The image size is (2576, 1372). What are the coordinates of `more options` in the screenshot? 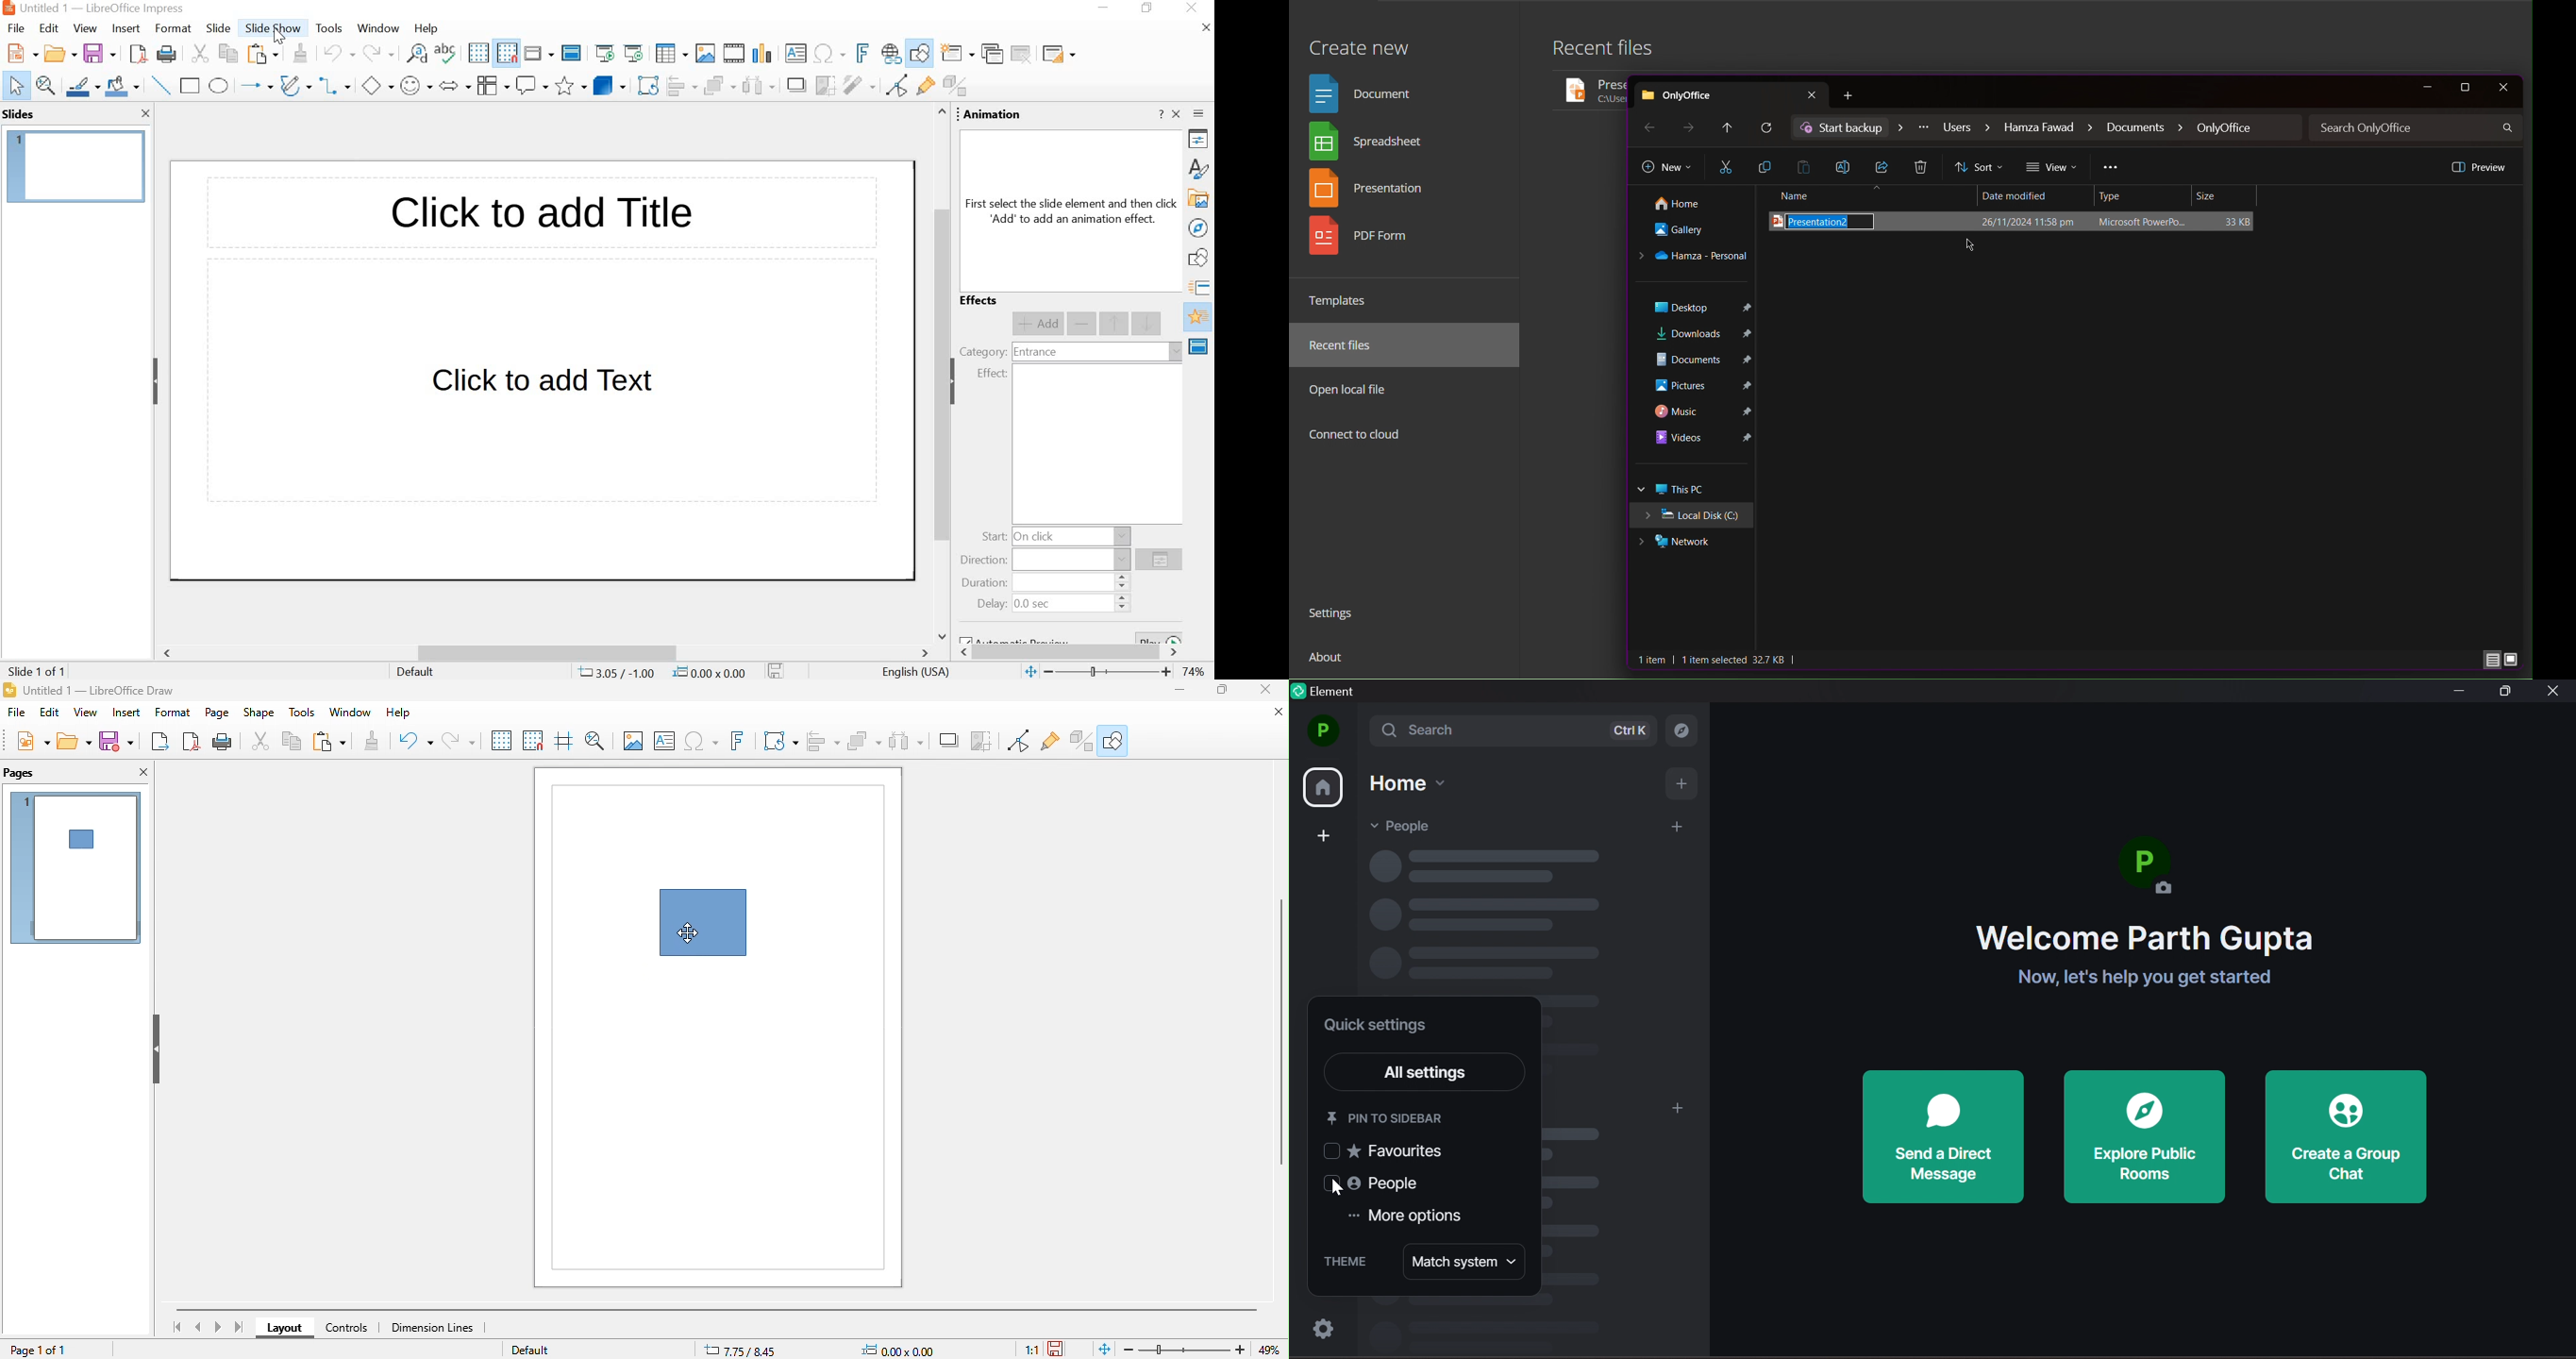 It's located at (1416, 1217).